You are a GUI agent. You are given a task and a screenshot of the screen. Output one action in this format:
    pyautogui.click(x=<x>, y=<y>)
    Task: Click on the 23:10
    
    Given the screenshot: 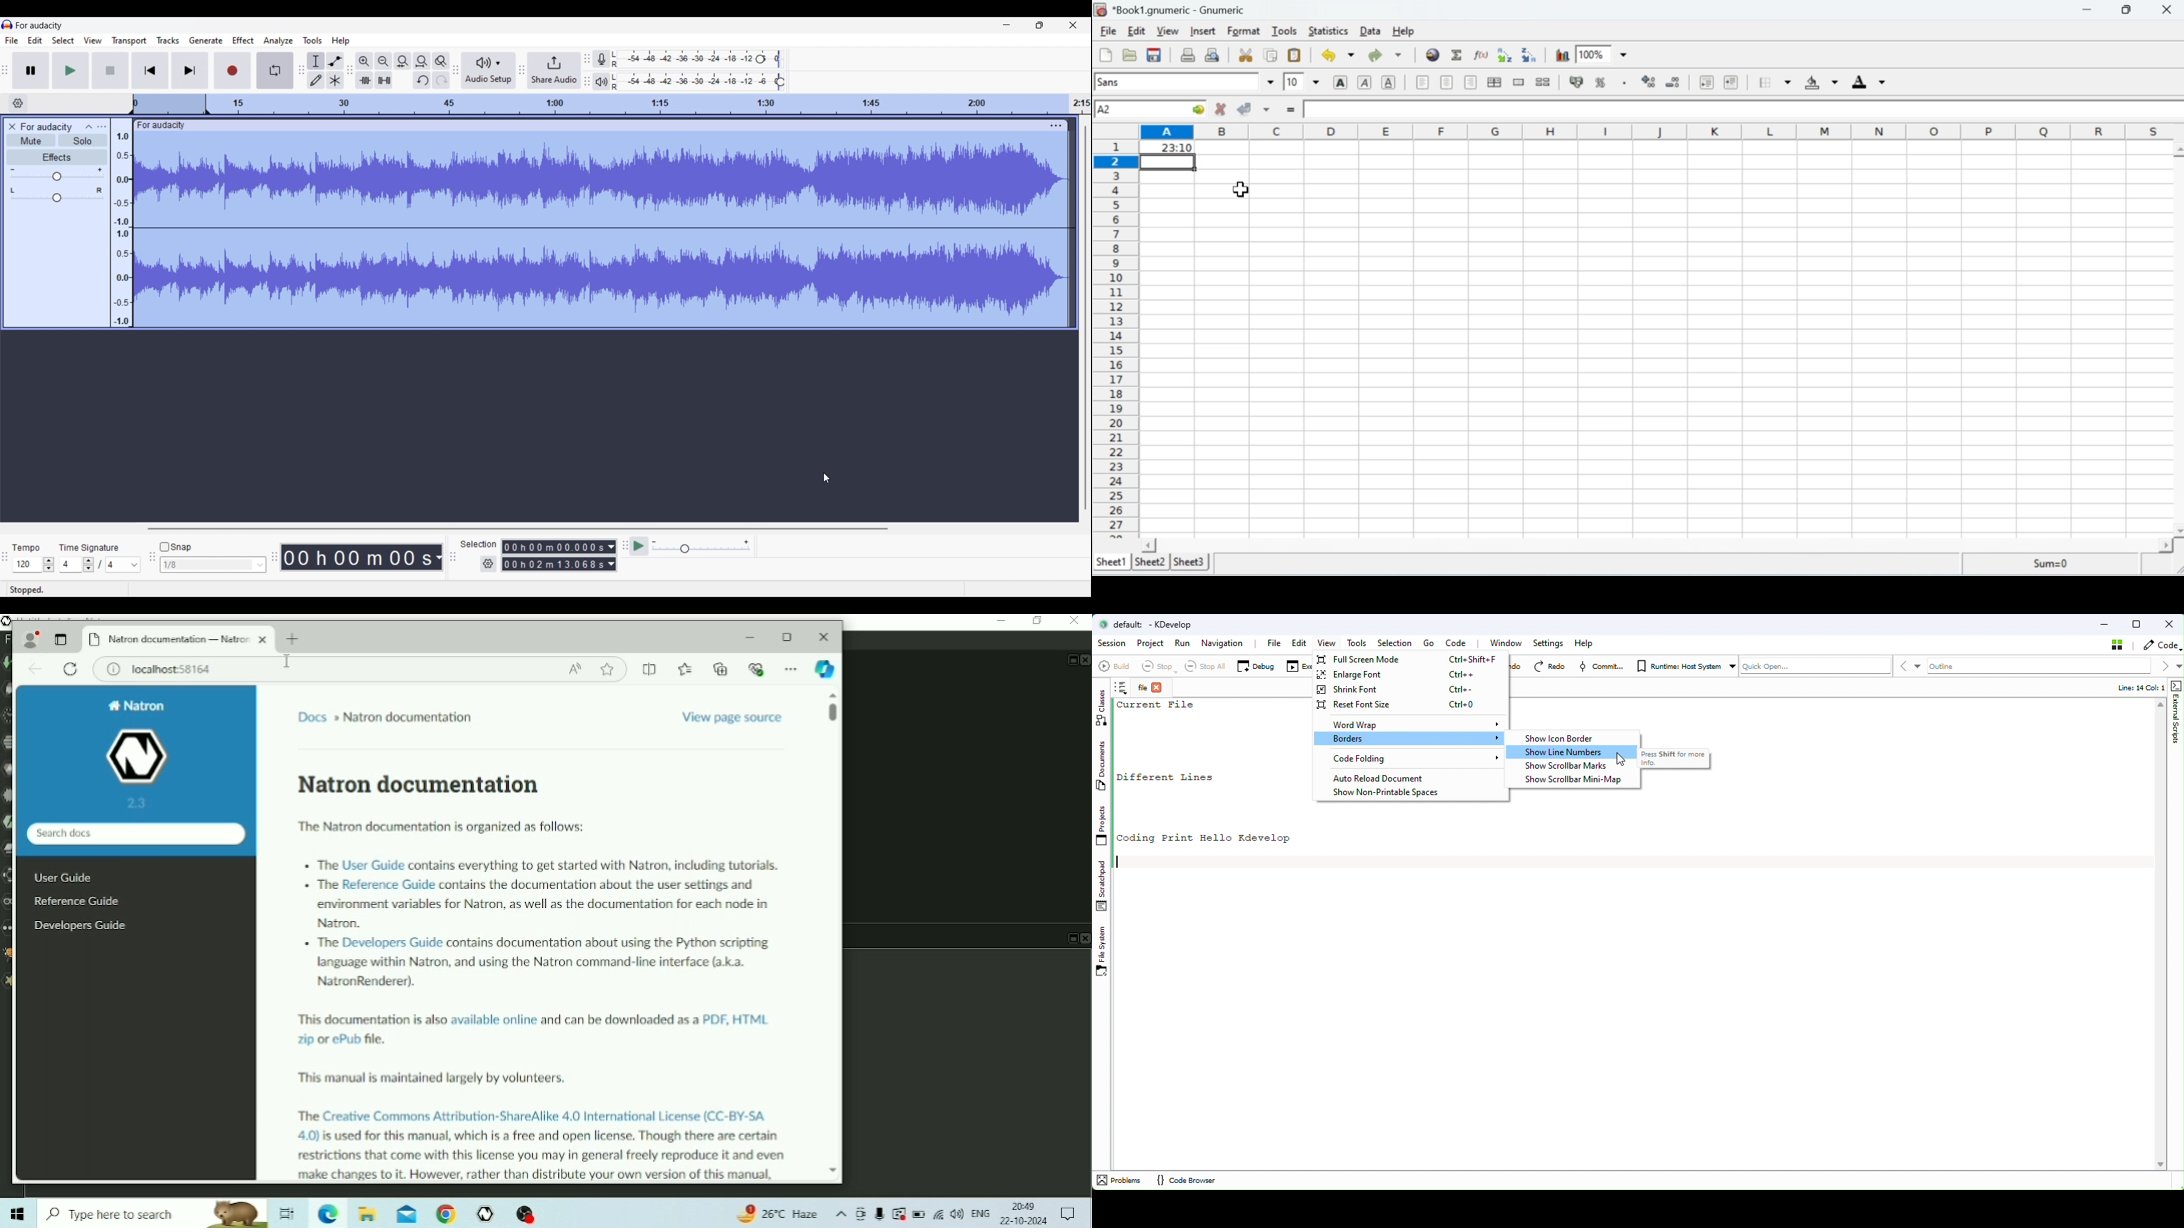 What is the action you would take?
    pyautogui.click(x=1165, y=147)
    